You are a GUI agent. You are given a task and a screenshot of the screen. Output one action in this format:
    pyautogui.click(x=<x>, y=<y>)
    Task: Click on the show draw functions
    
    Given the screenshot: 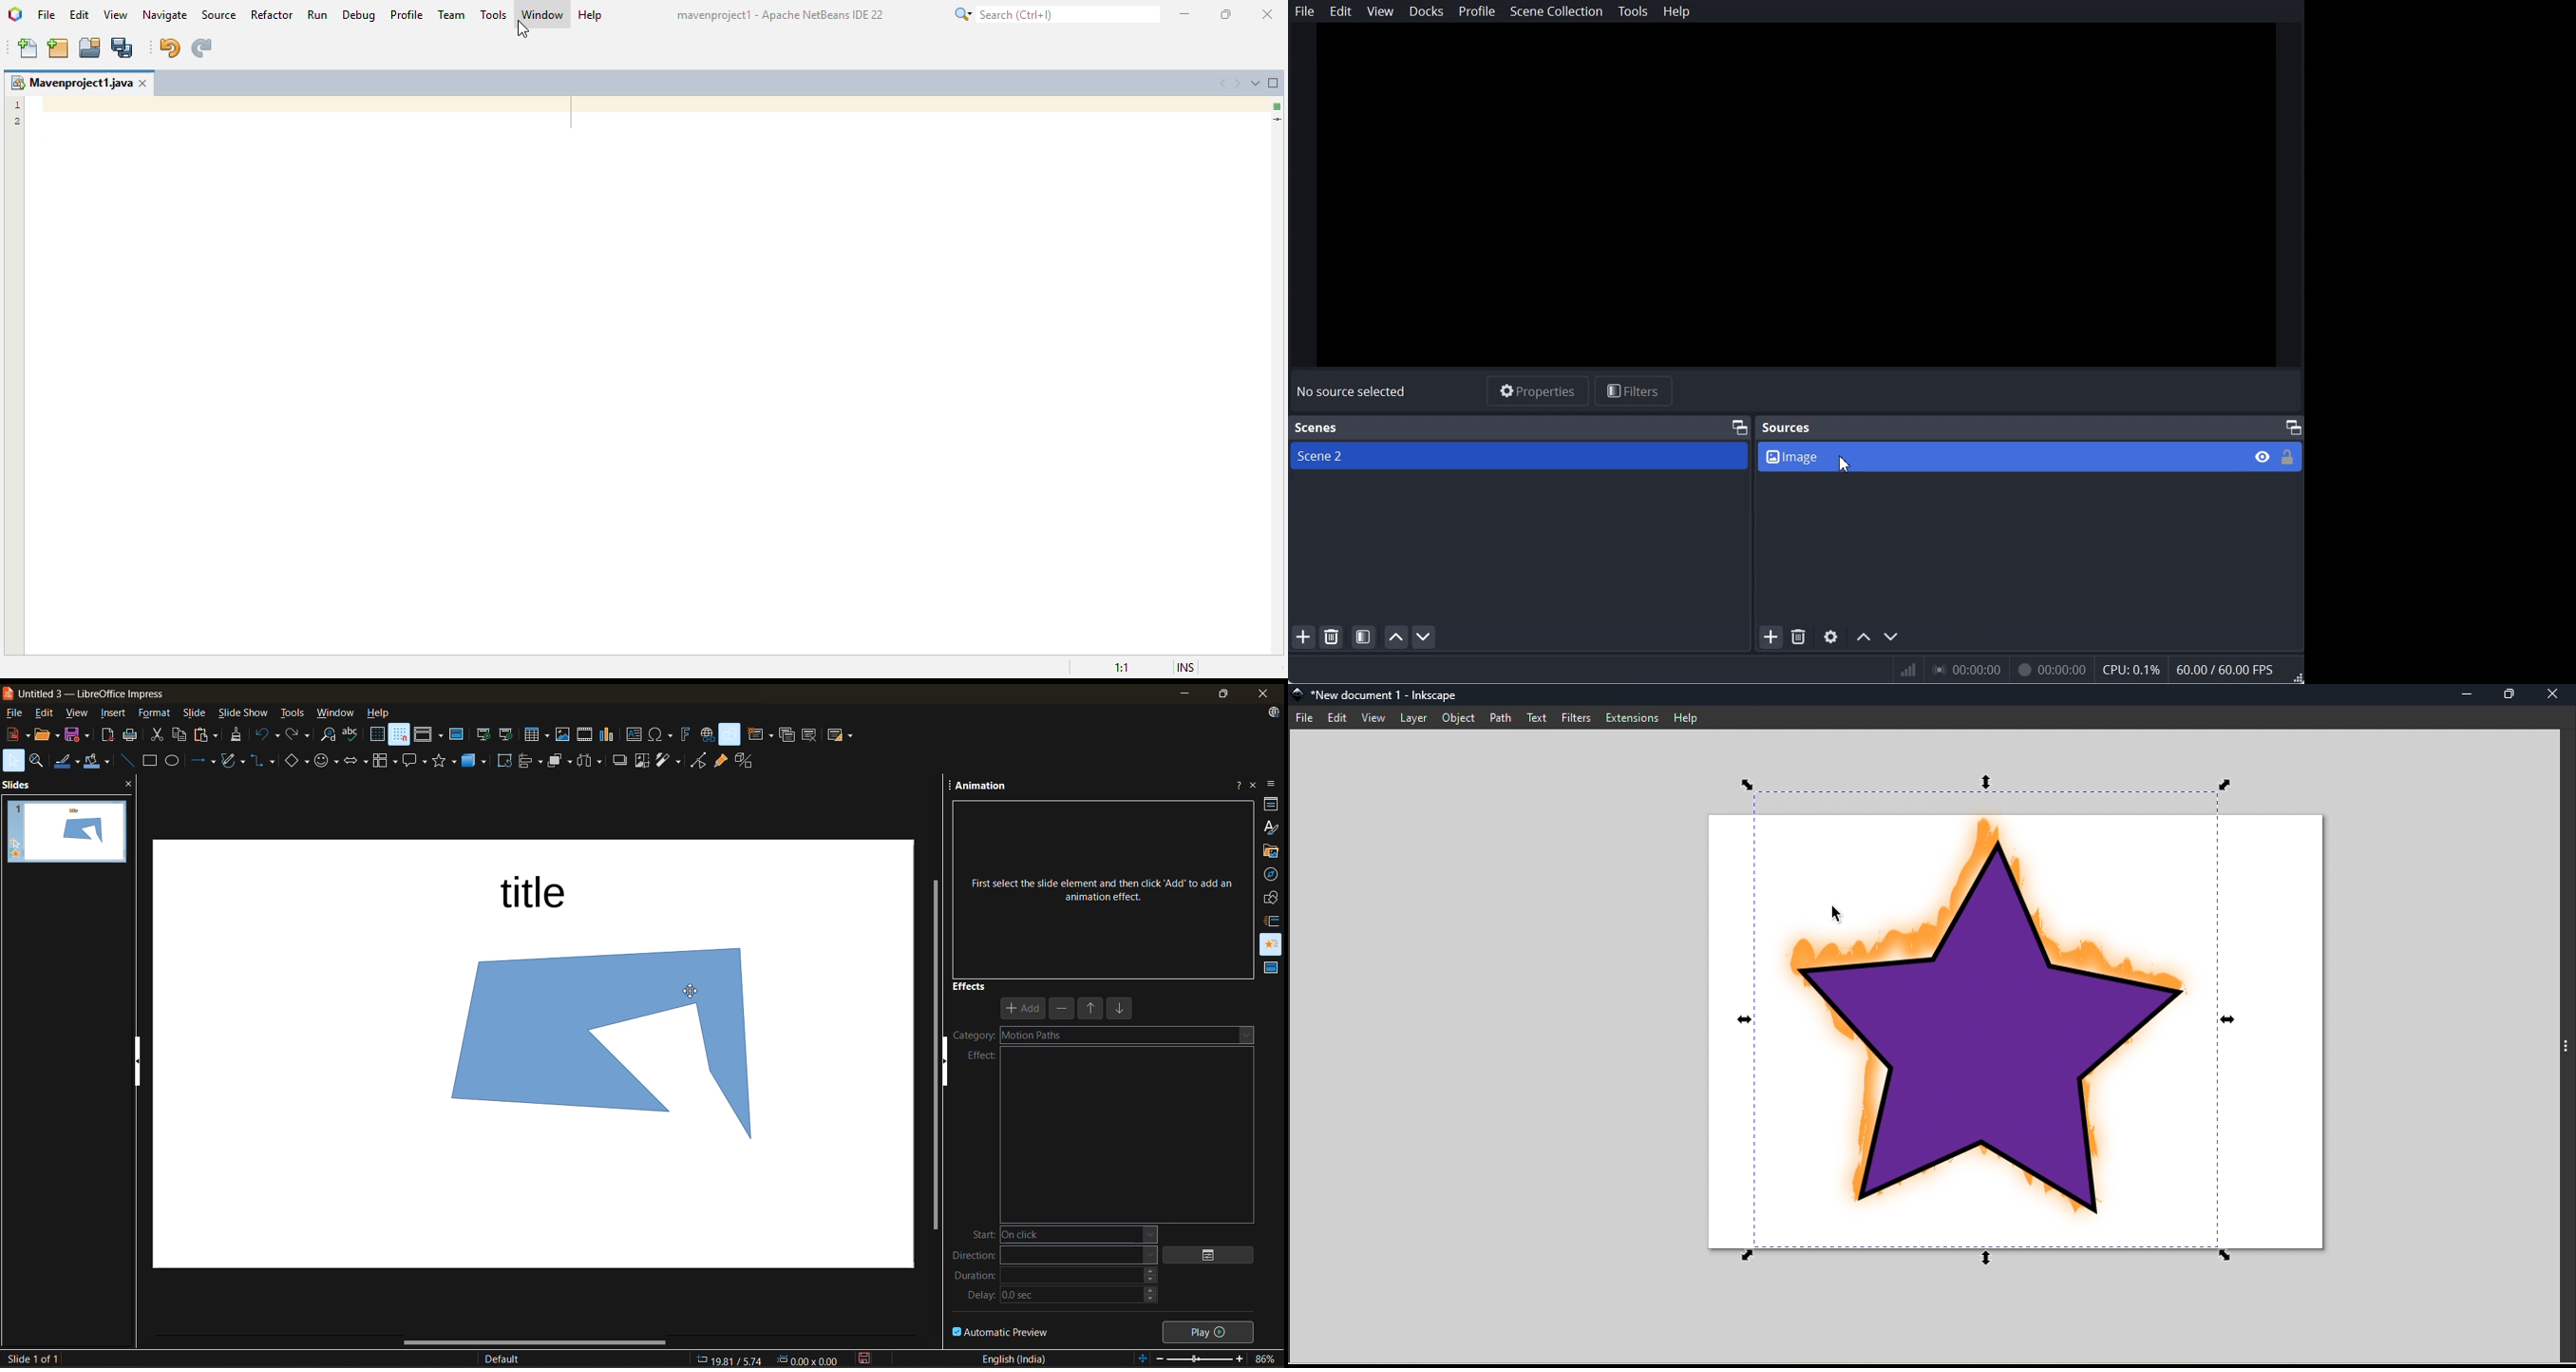 What is the action you would take?
    pyautogui.click(x=731, y=735)
    